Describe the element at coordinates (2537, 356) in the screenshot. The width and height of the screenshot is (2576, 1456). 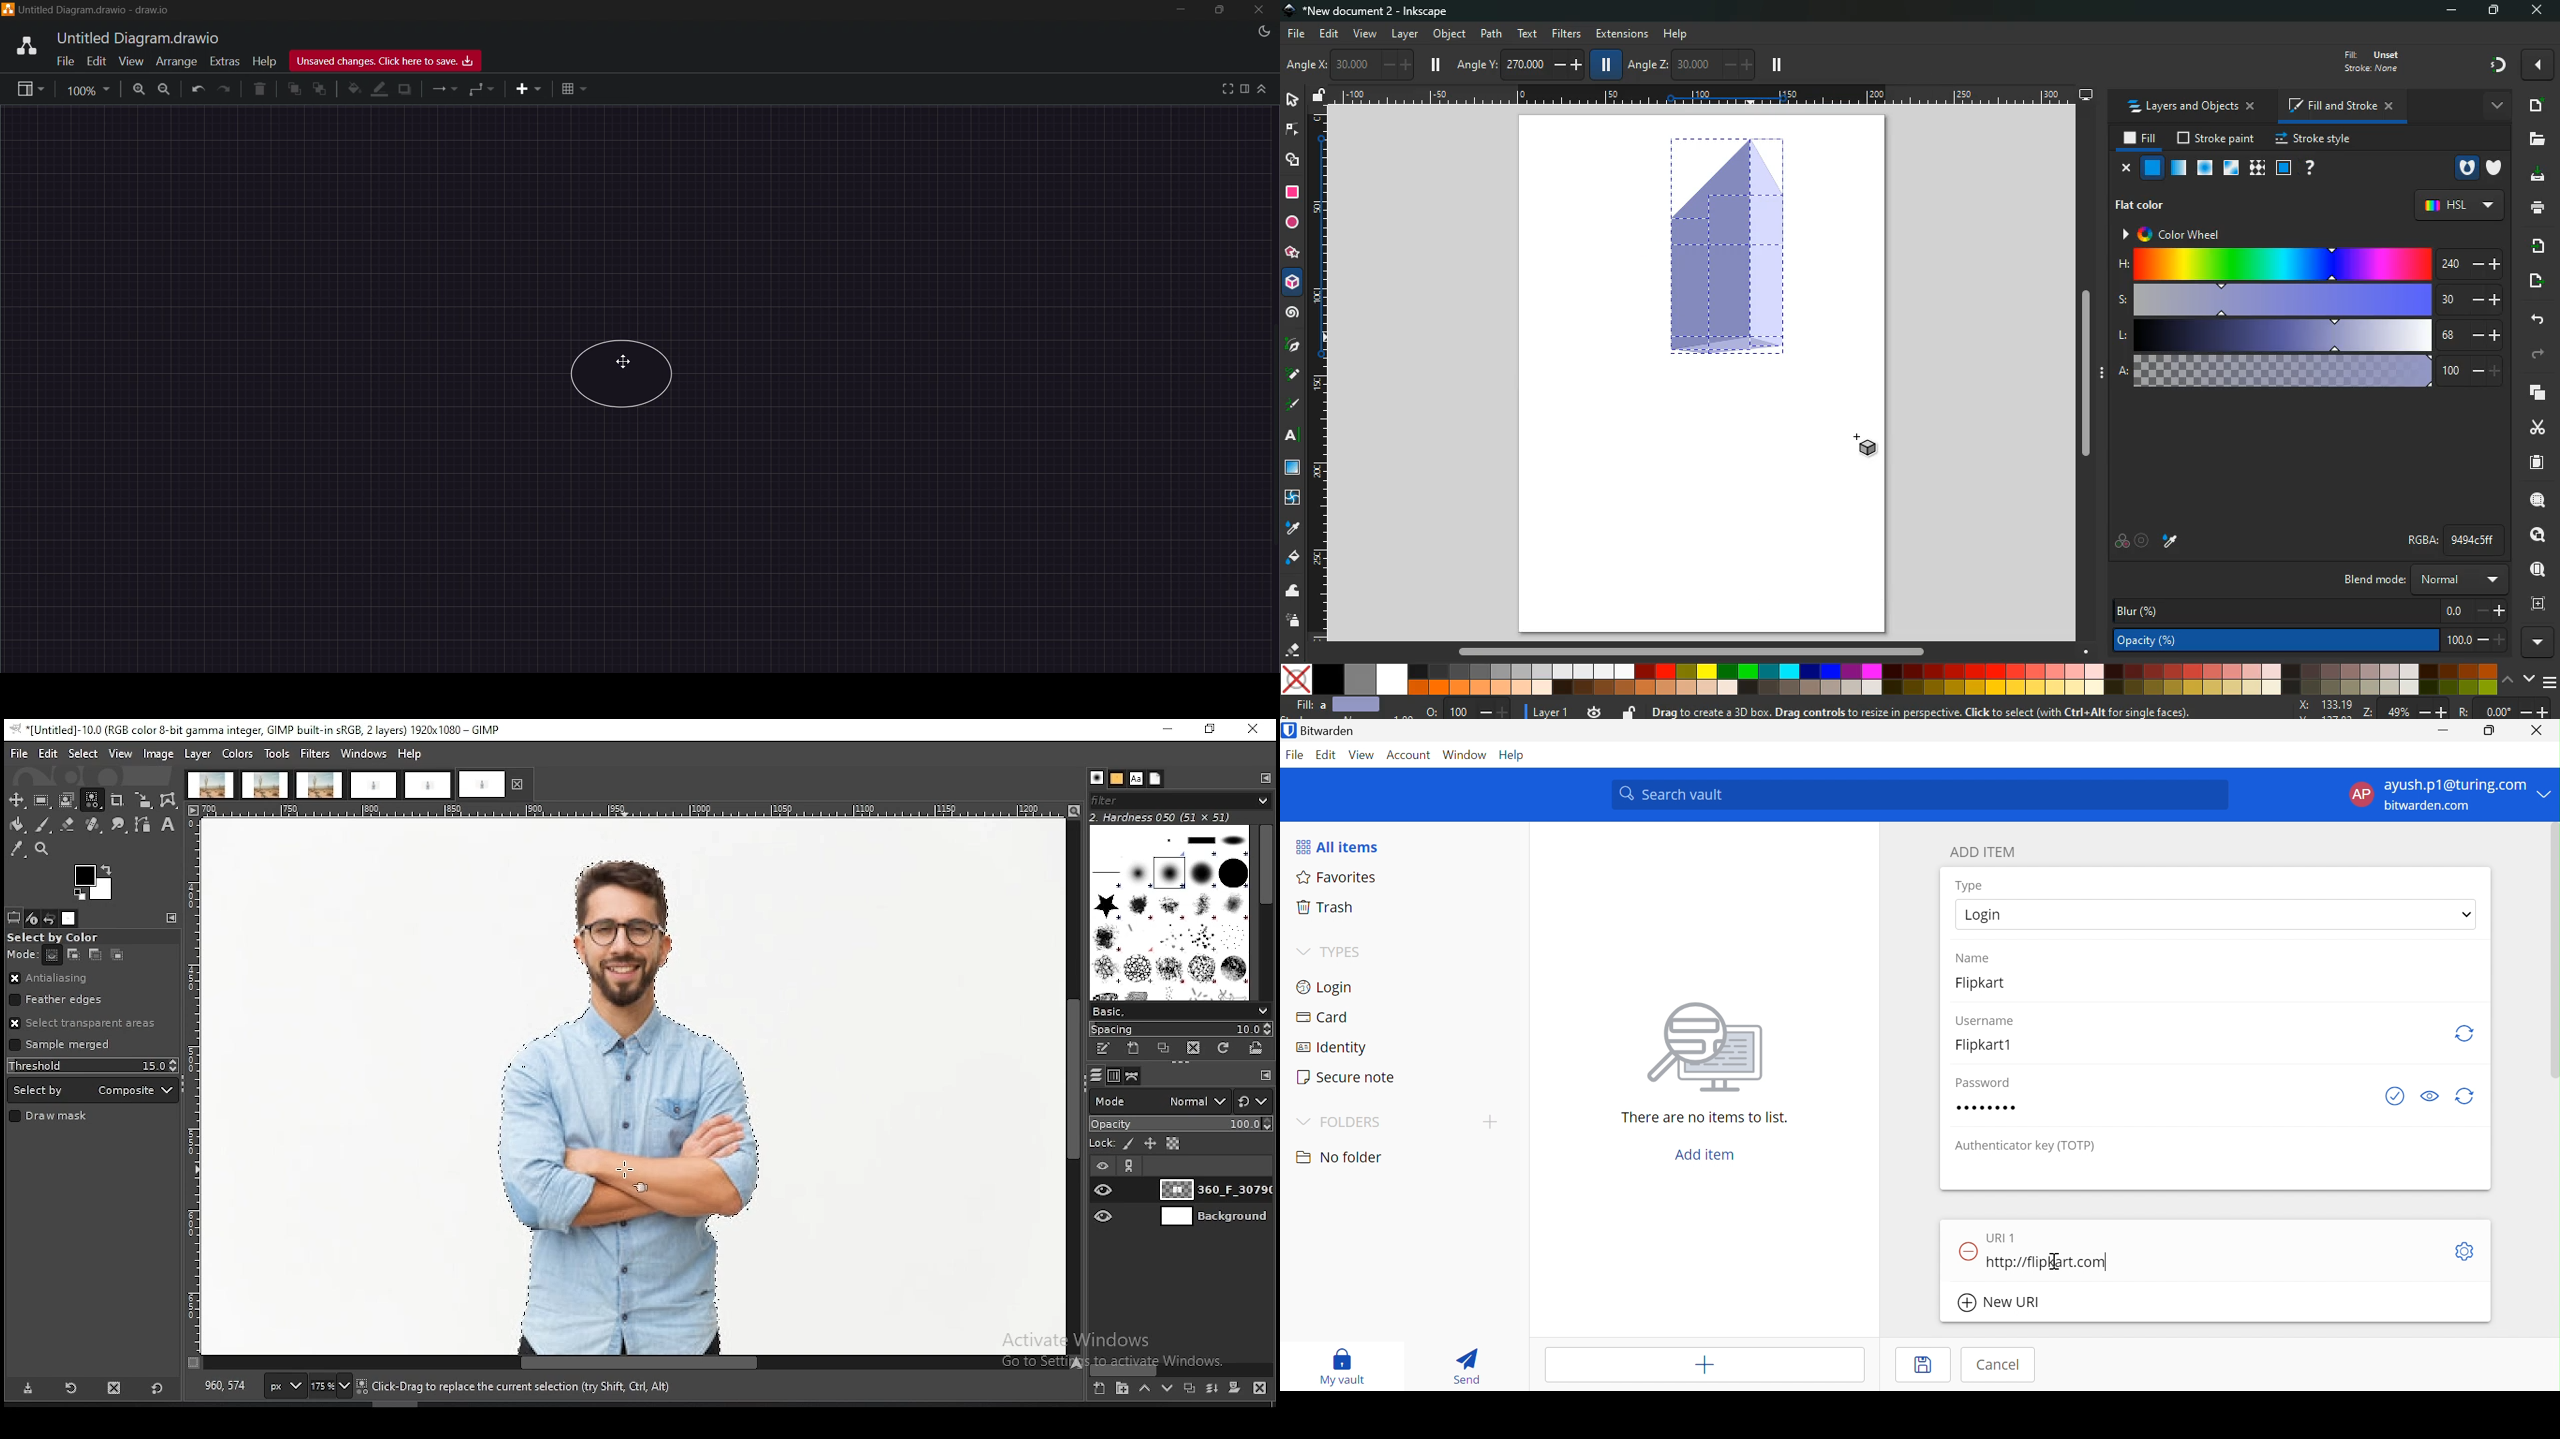
I see `forward` at that location.